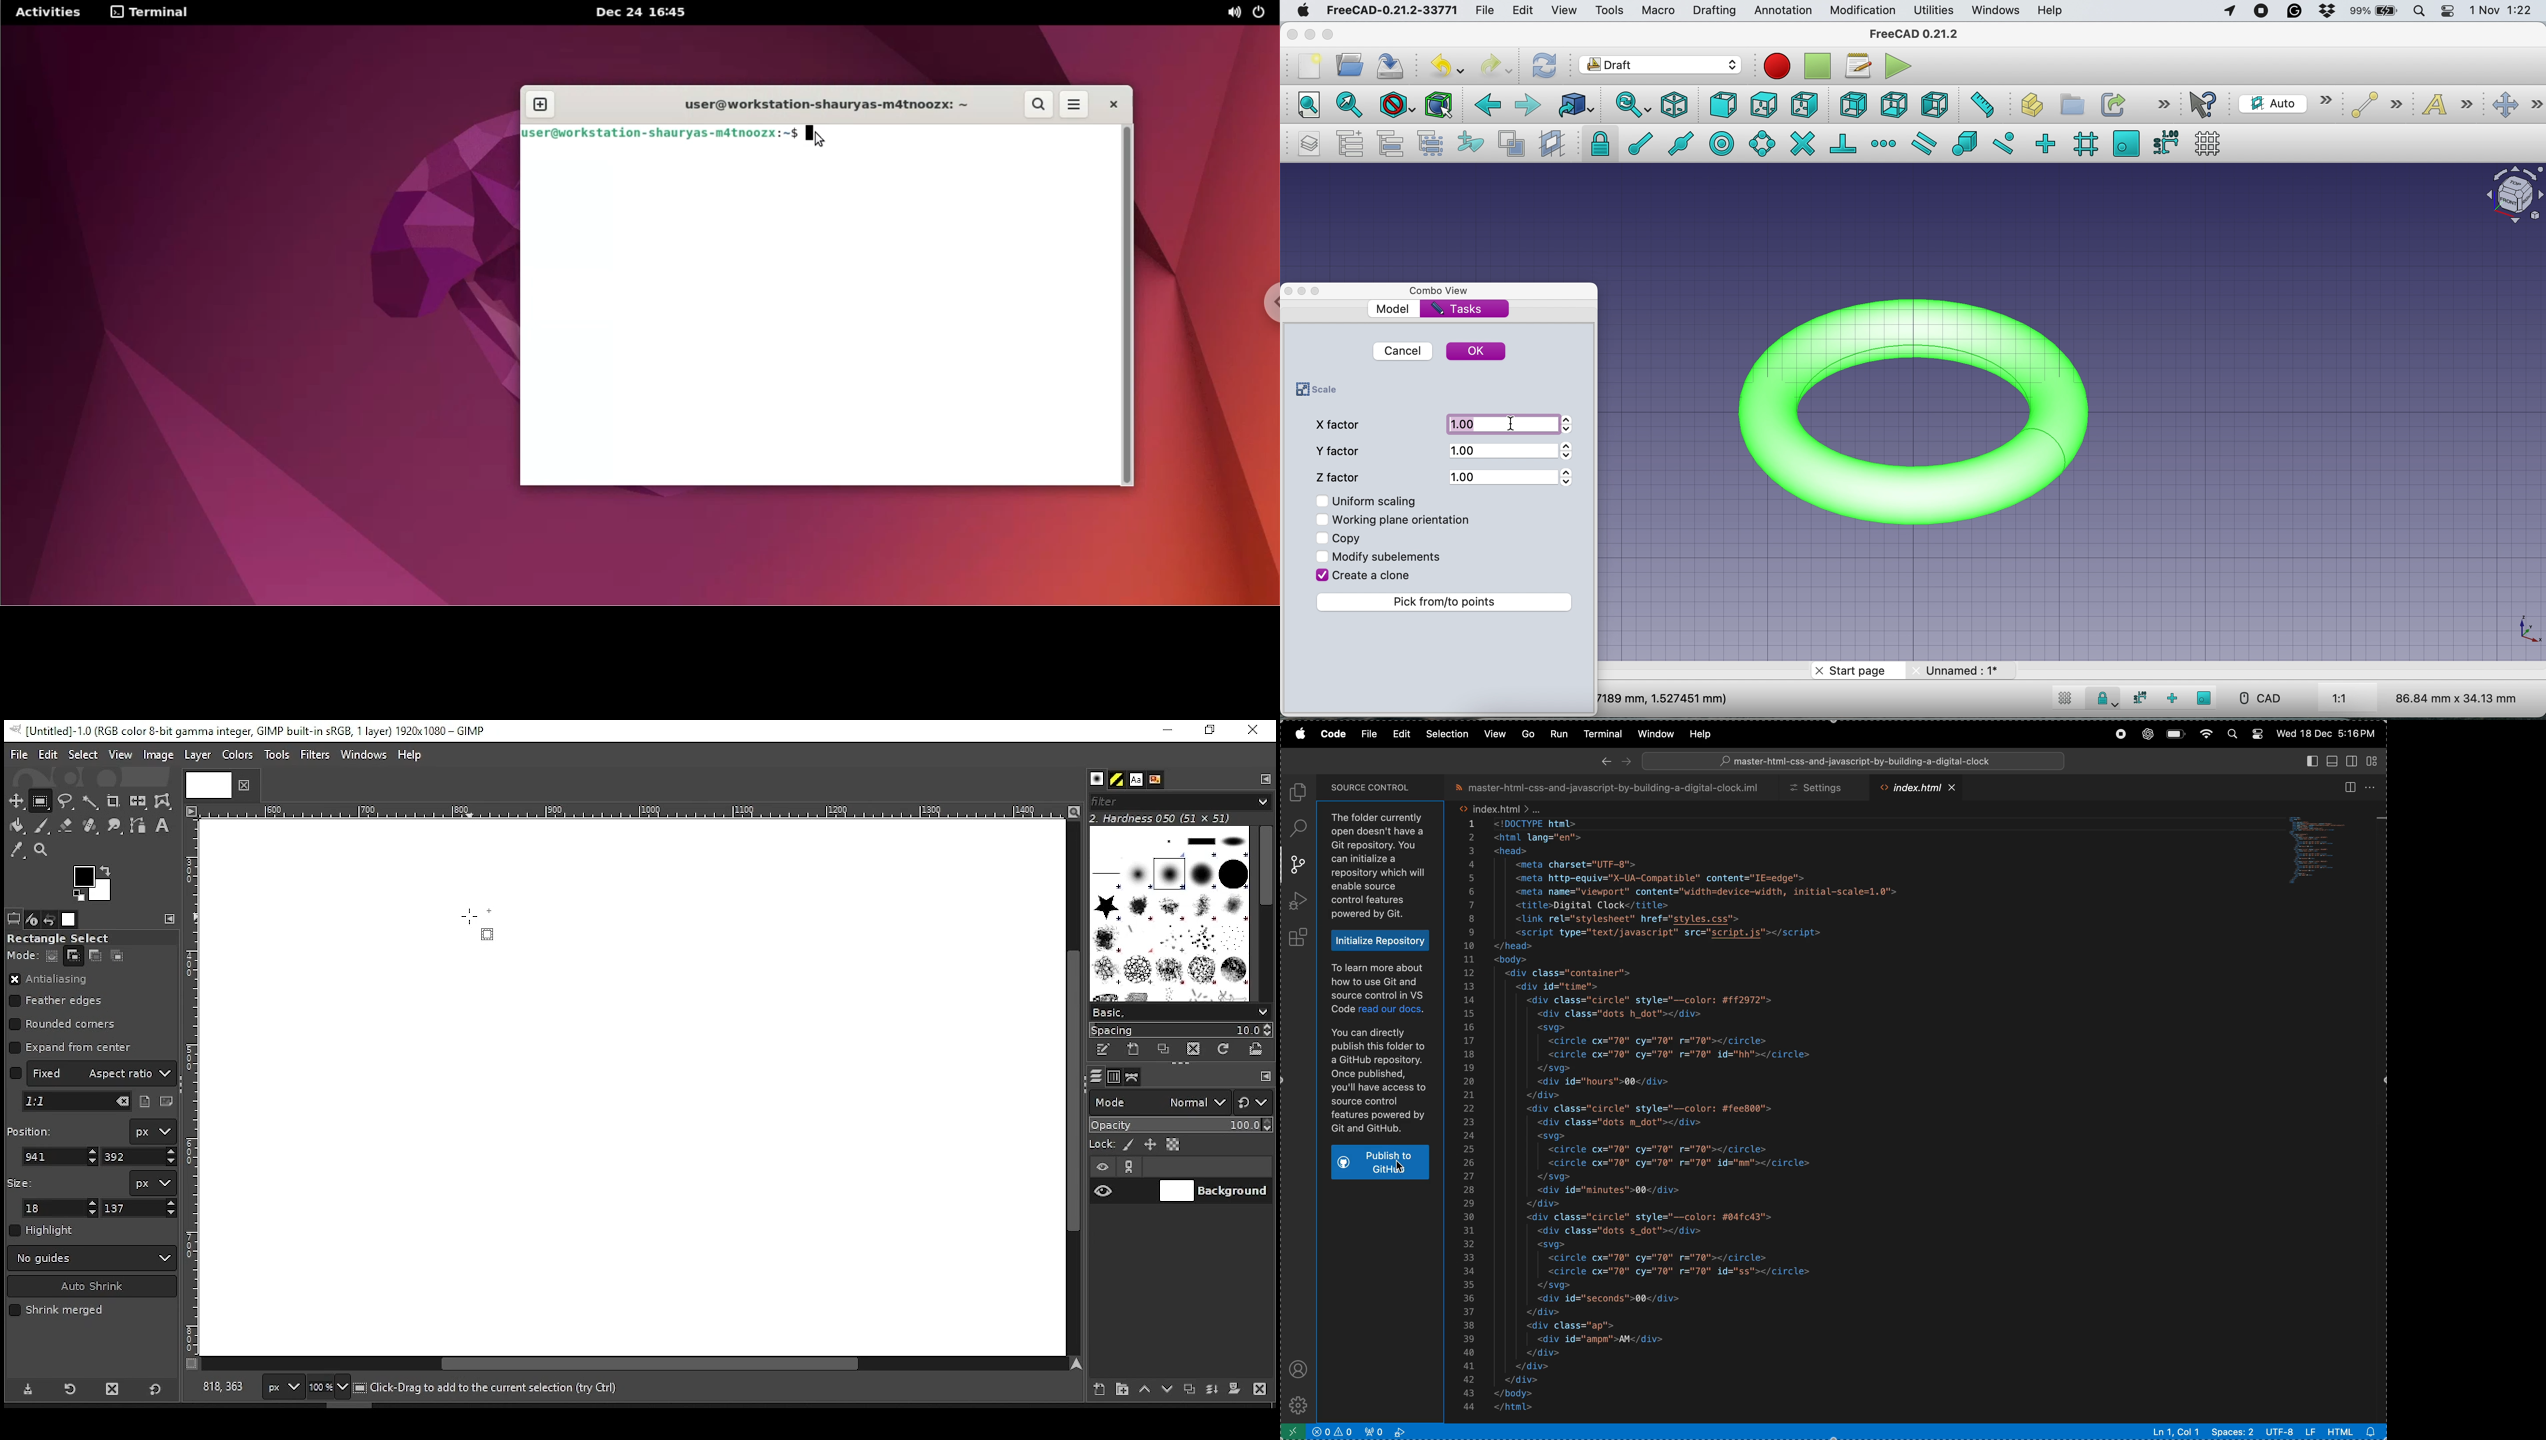  Describe the element at coordinates (1252, 731) in the screenshot. I see `close window` at that location.